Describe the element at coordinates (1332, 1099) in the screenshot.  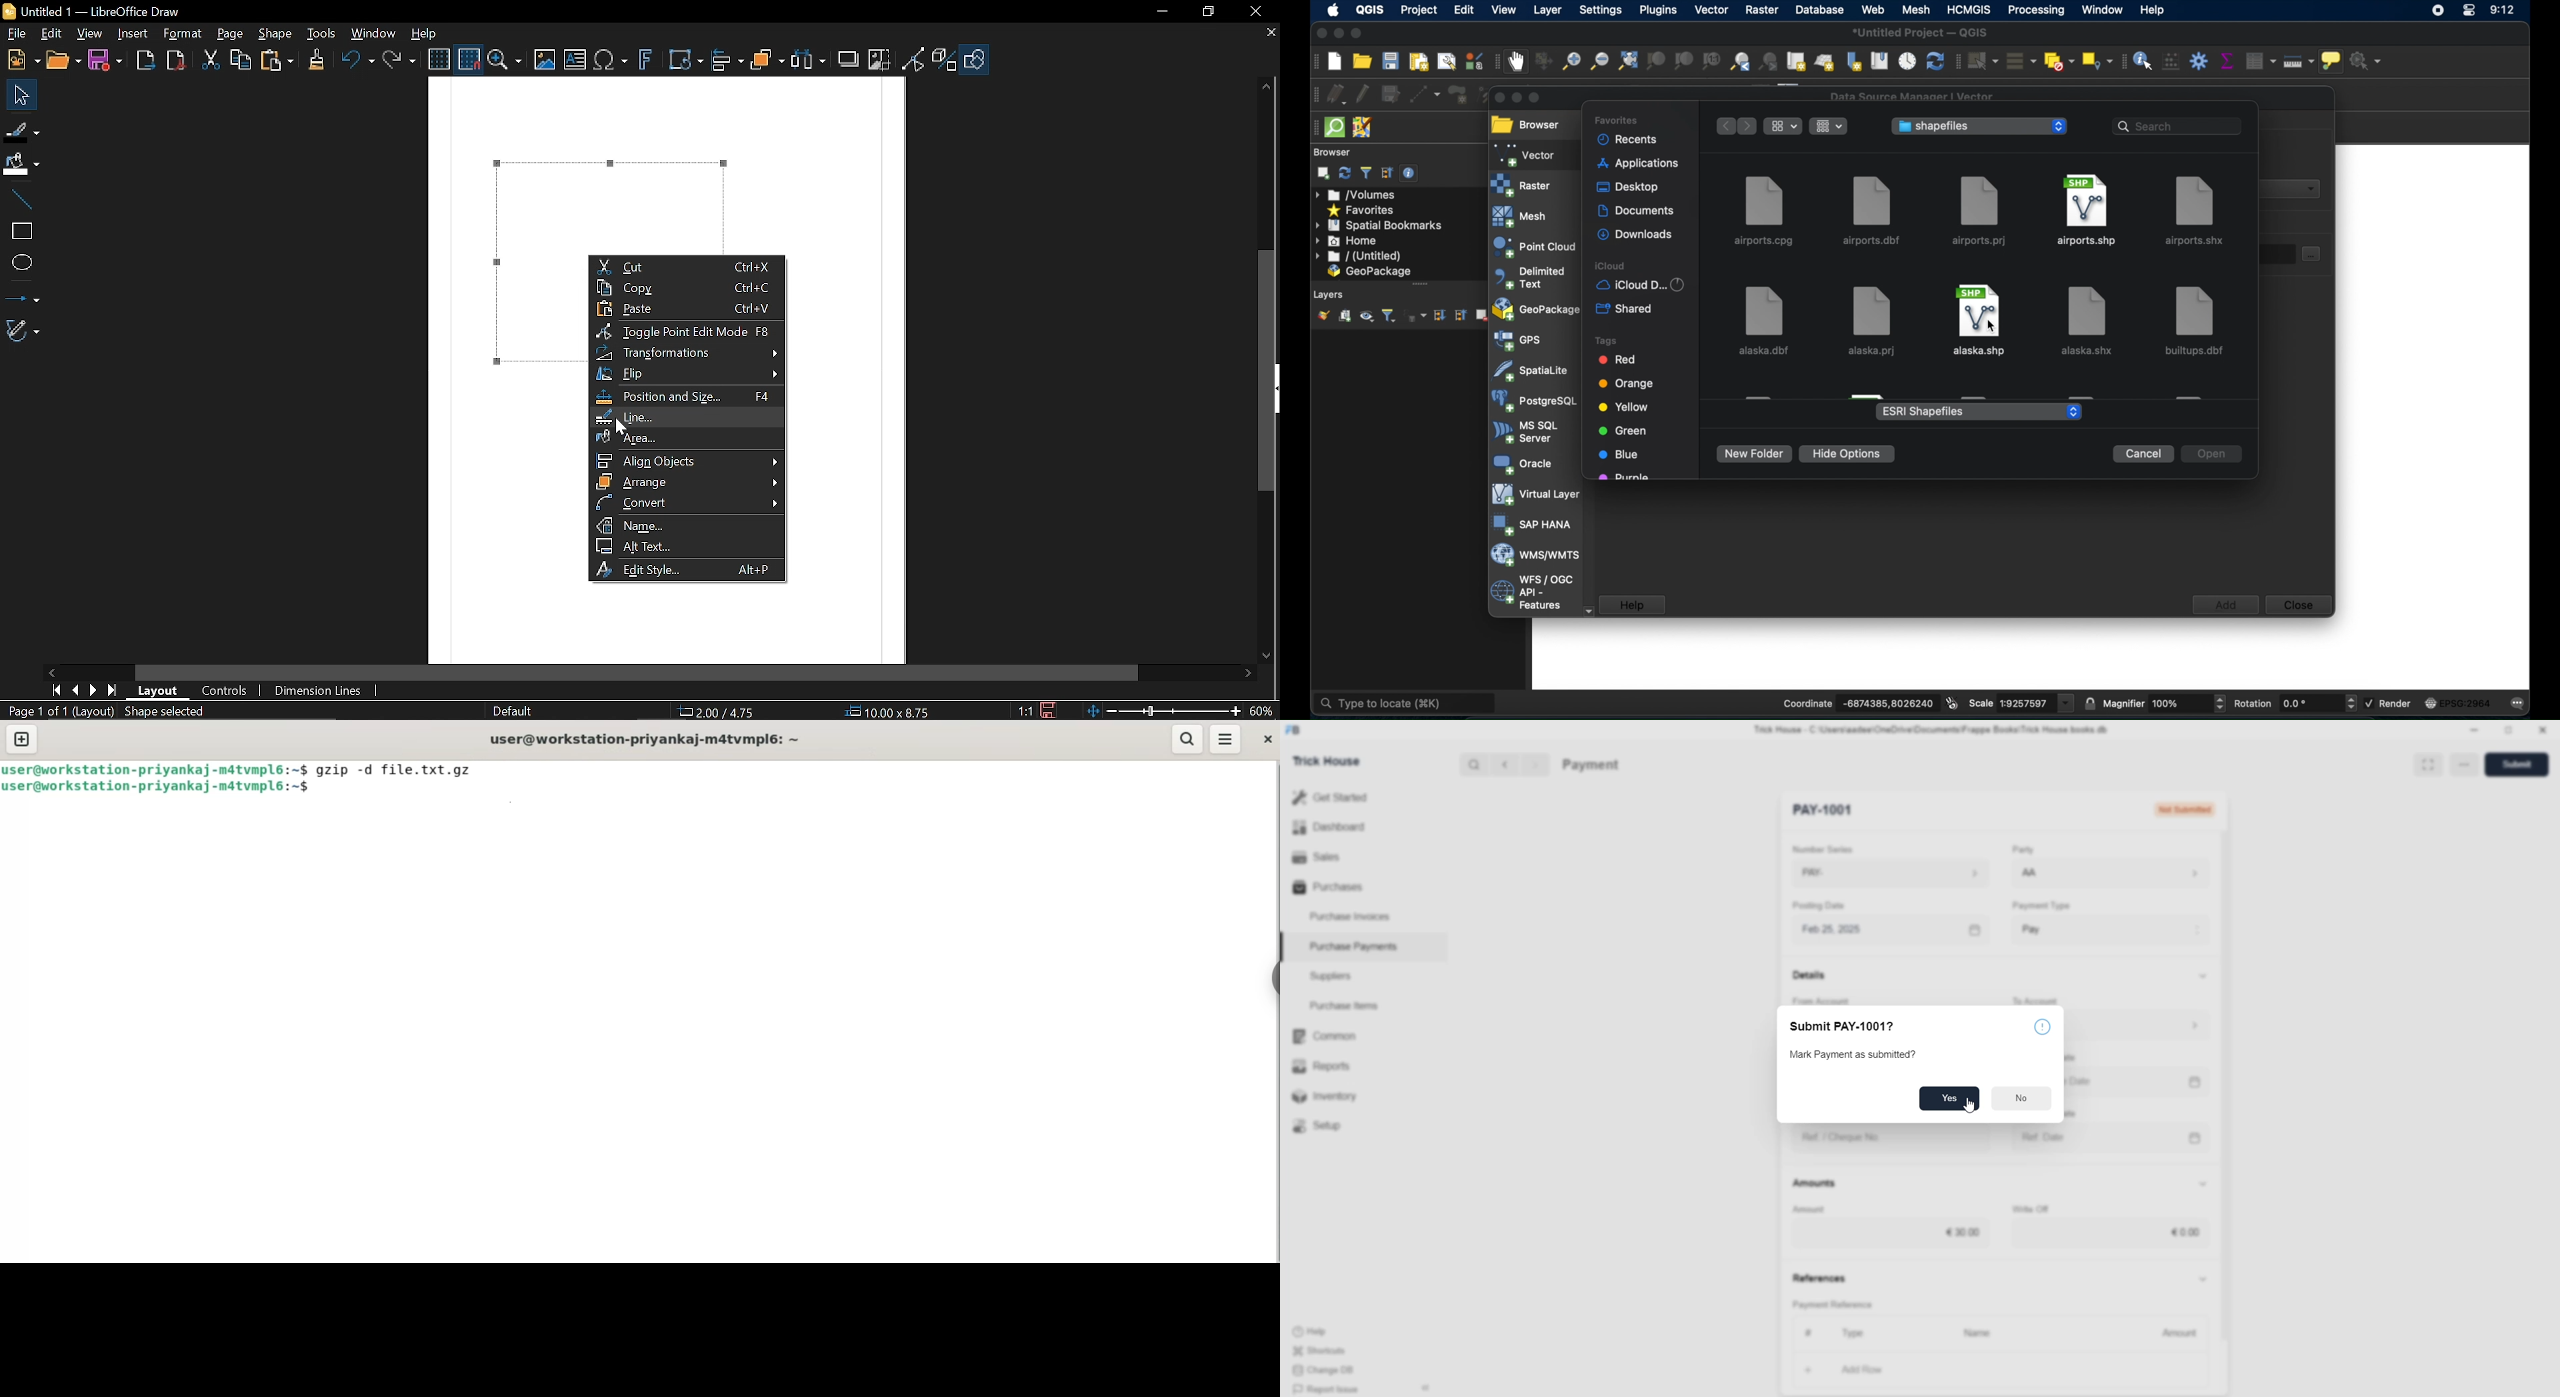
I see `Inventory` at that location.